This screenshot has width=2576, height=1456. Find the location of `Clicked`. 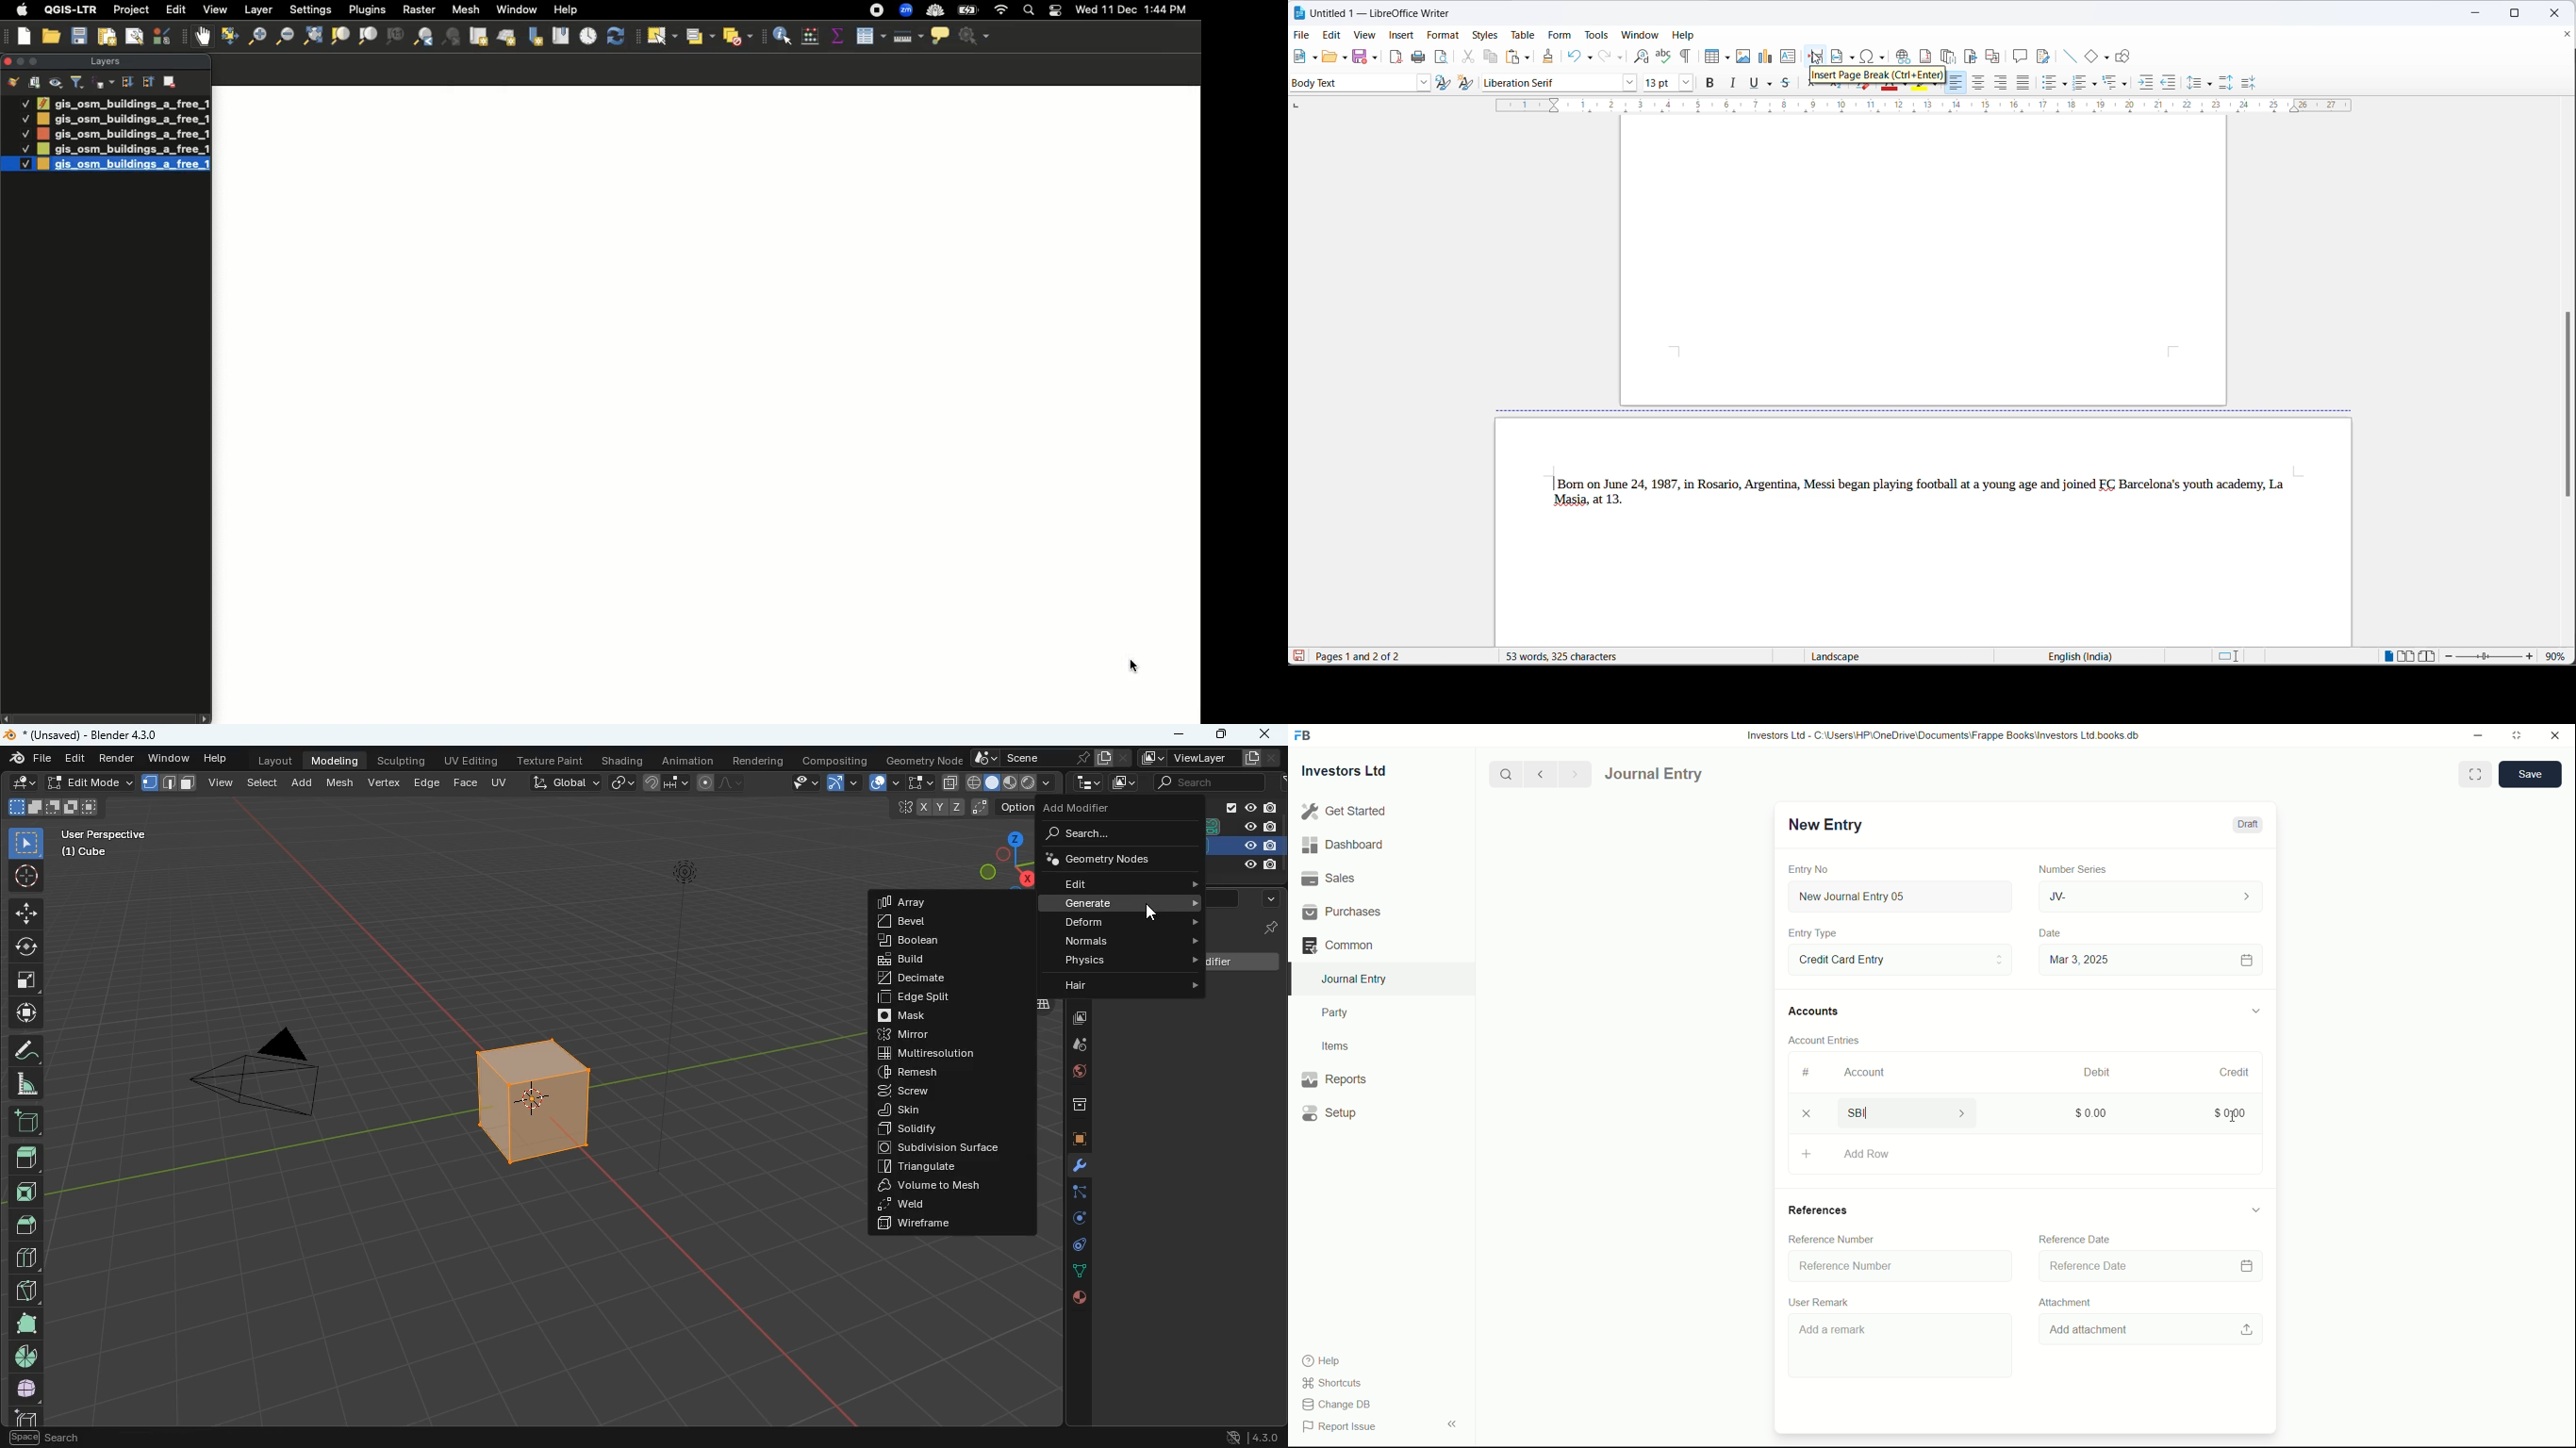

Clicked is located at coordinates (1137, 666).